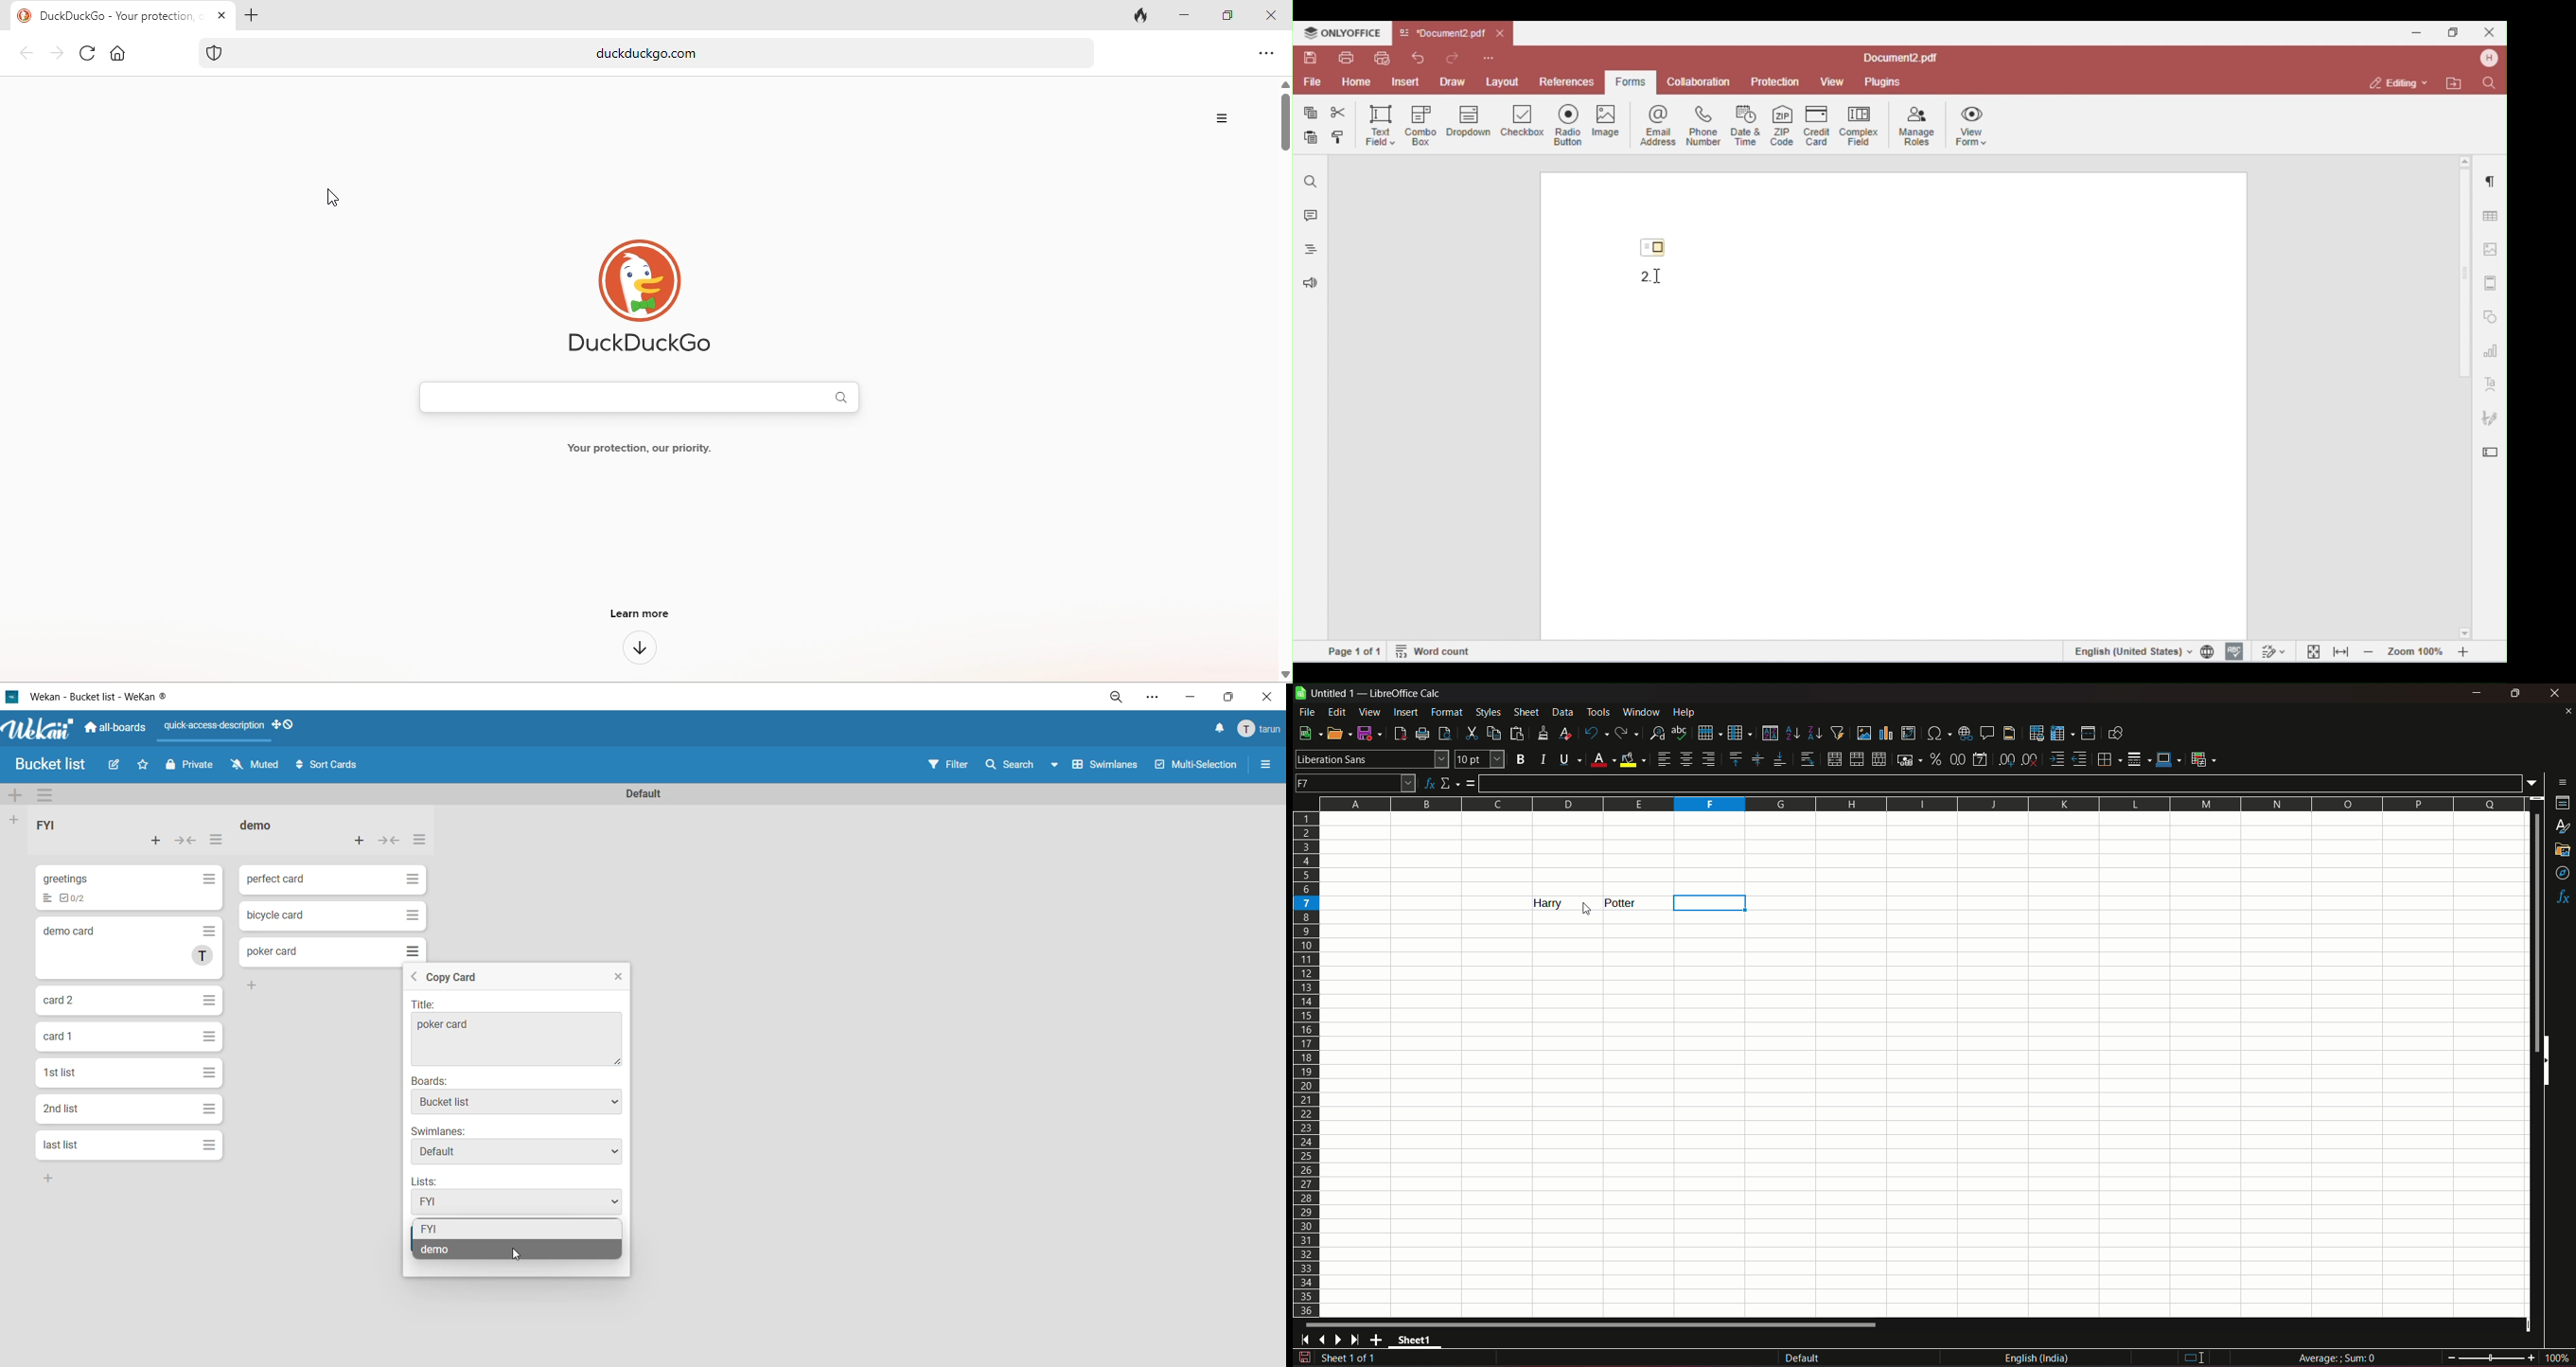  Describe the element at coordinates (2009, 732) in the screenshot. I see `headers & footers` at that location.